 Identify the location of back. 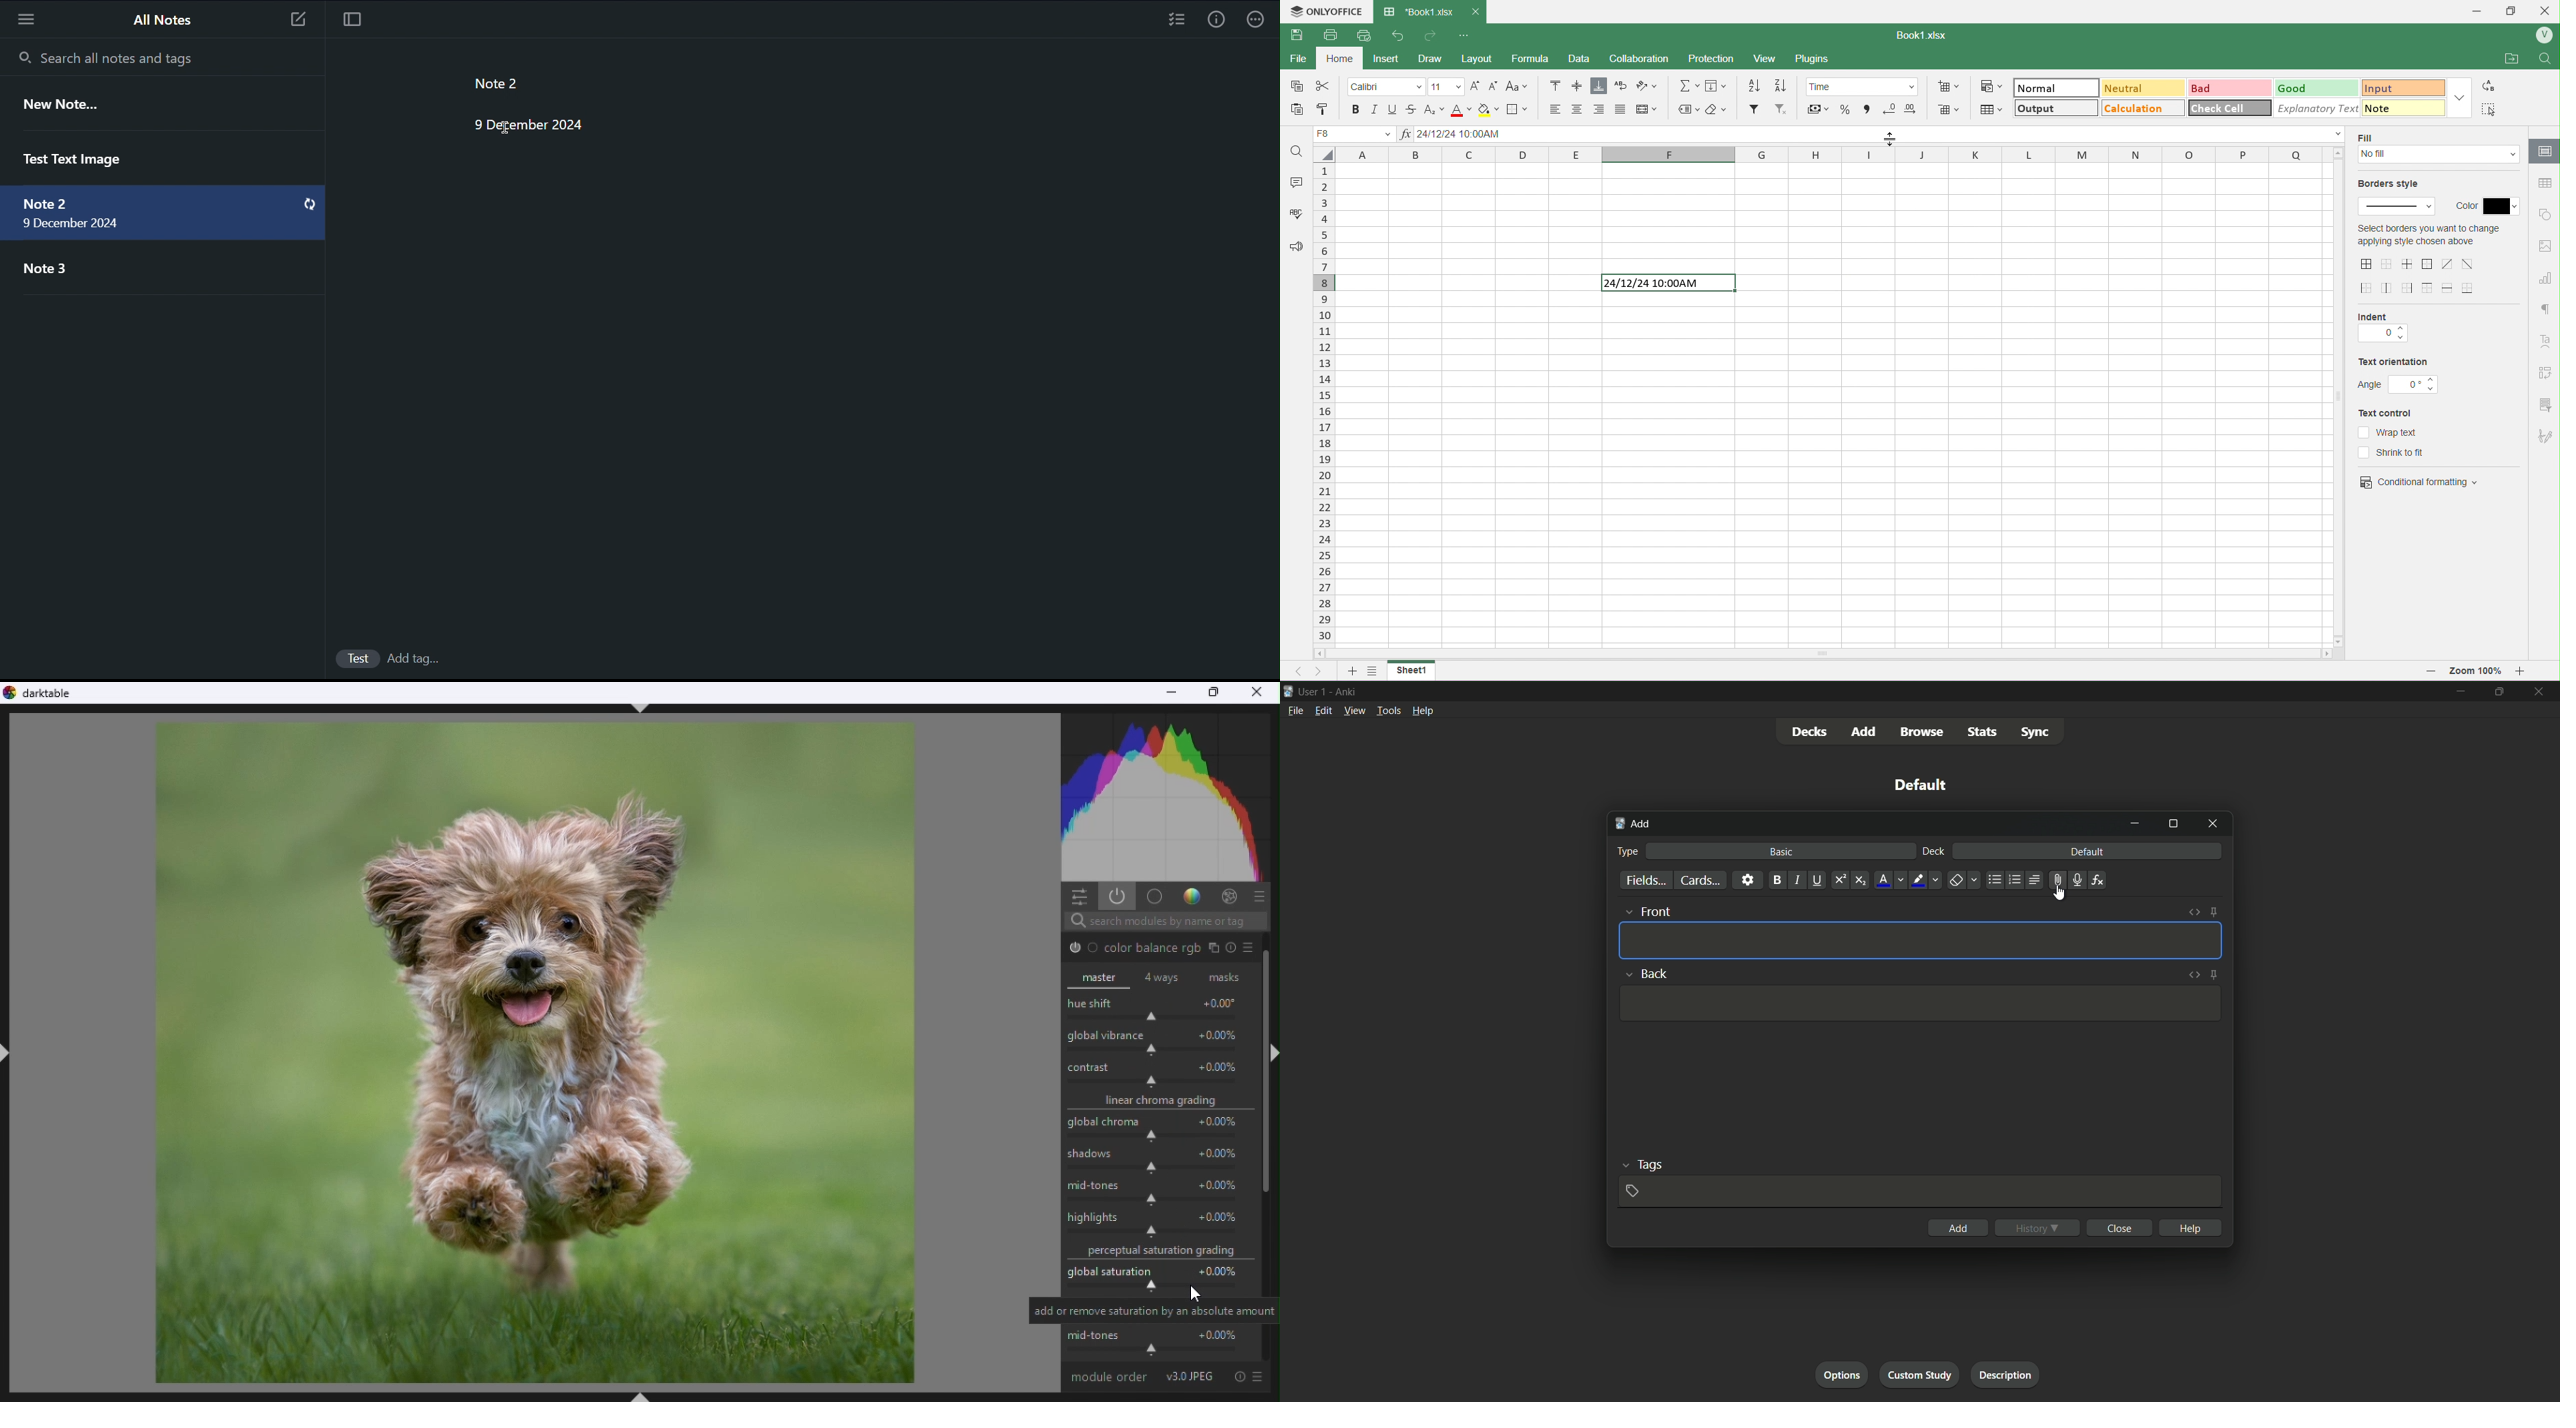
(1644, 972).